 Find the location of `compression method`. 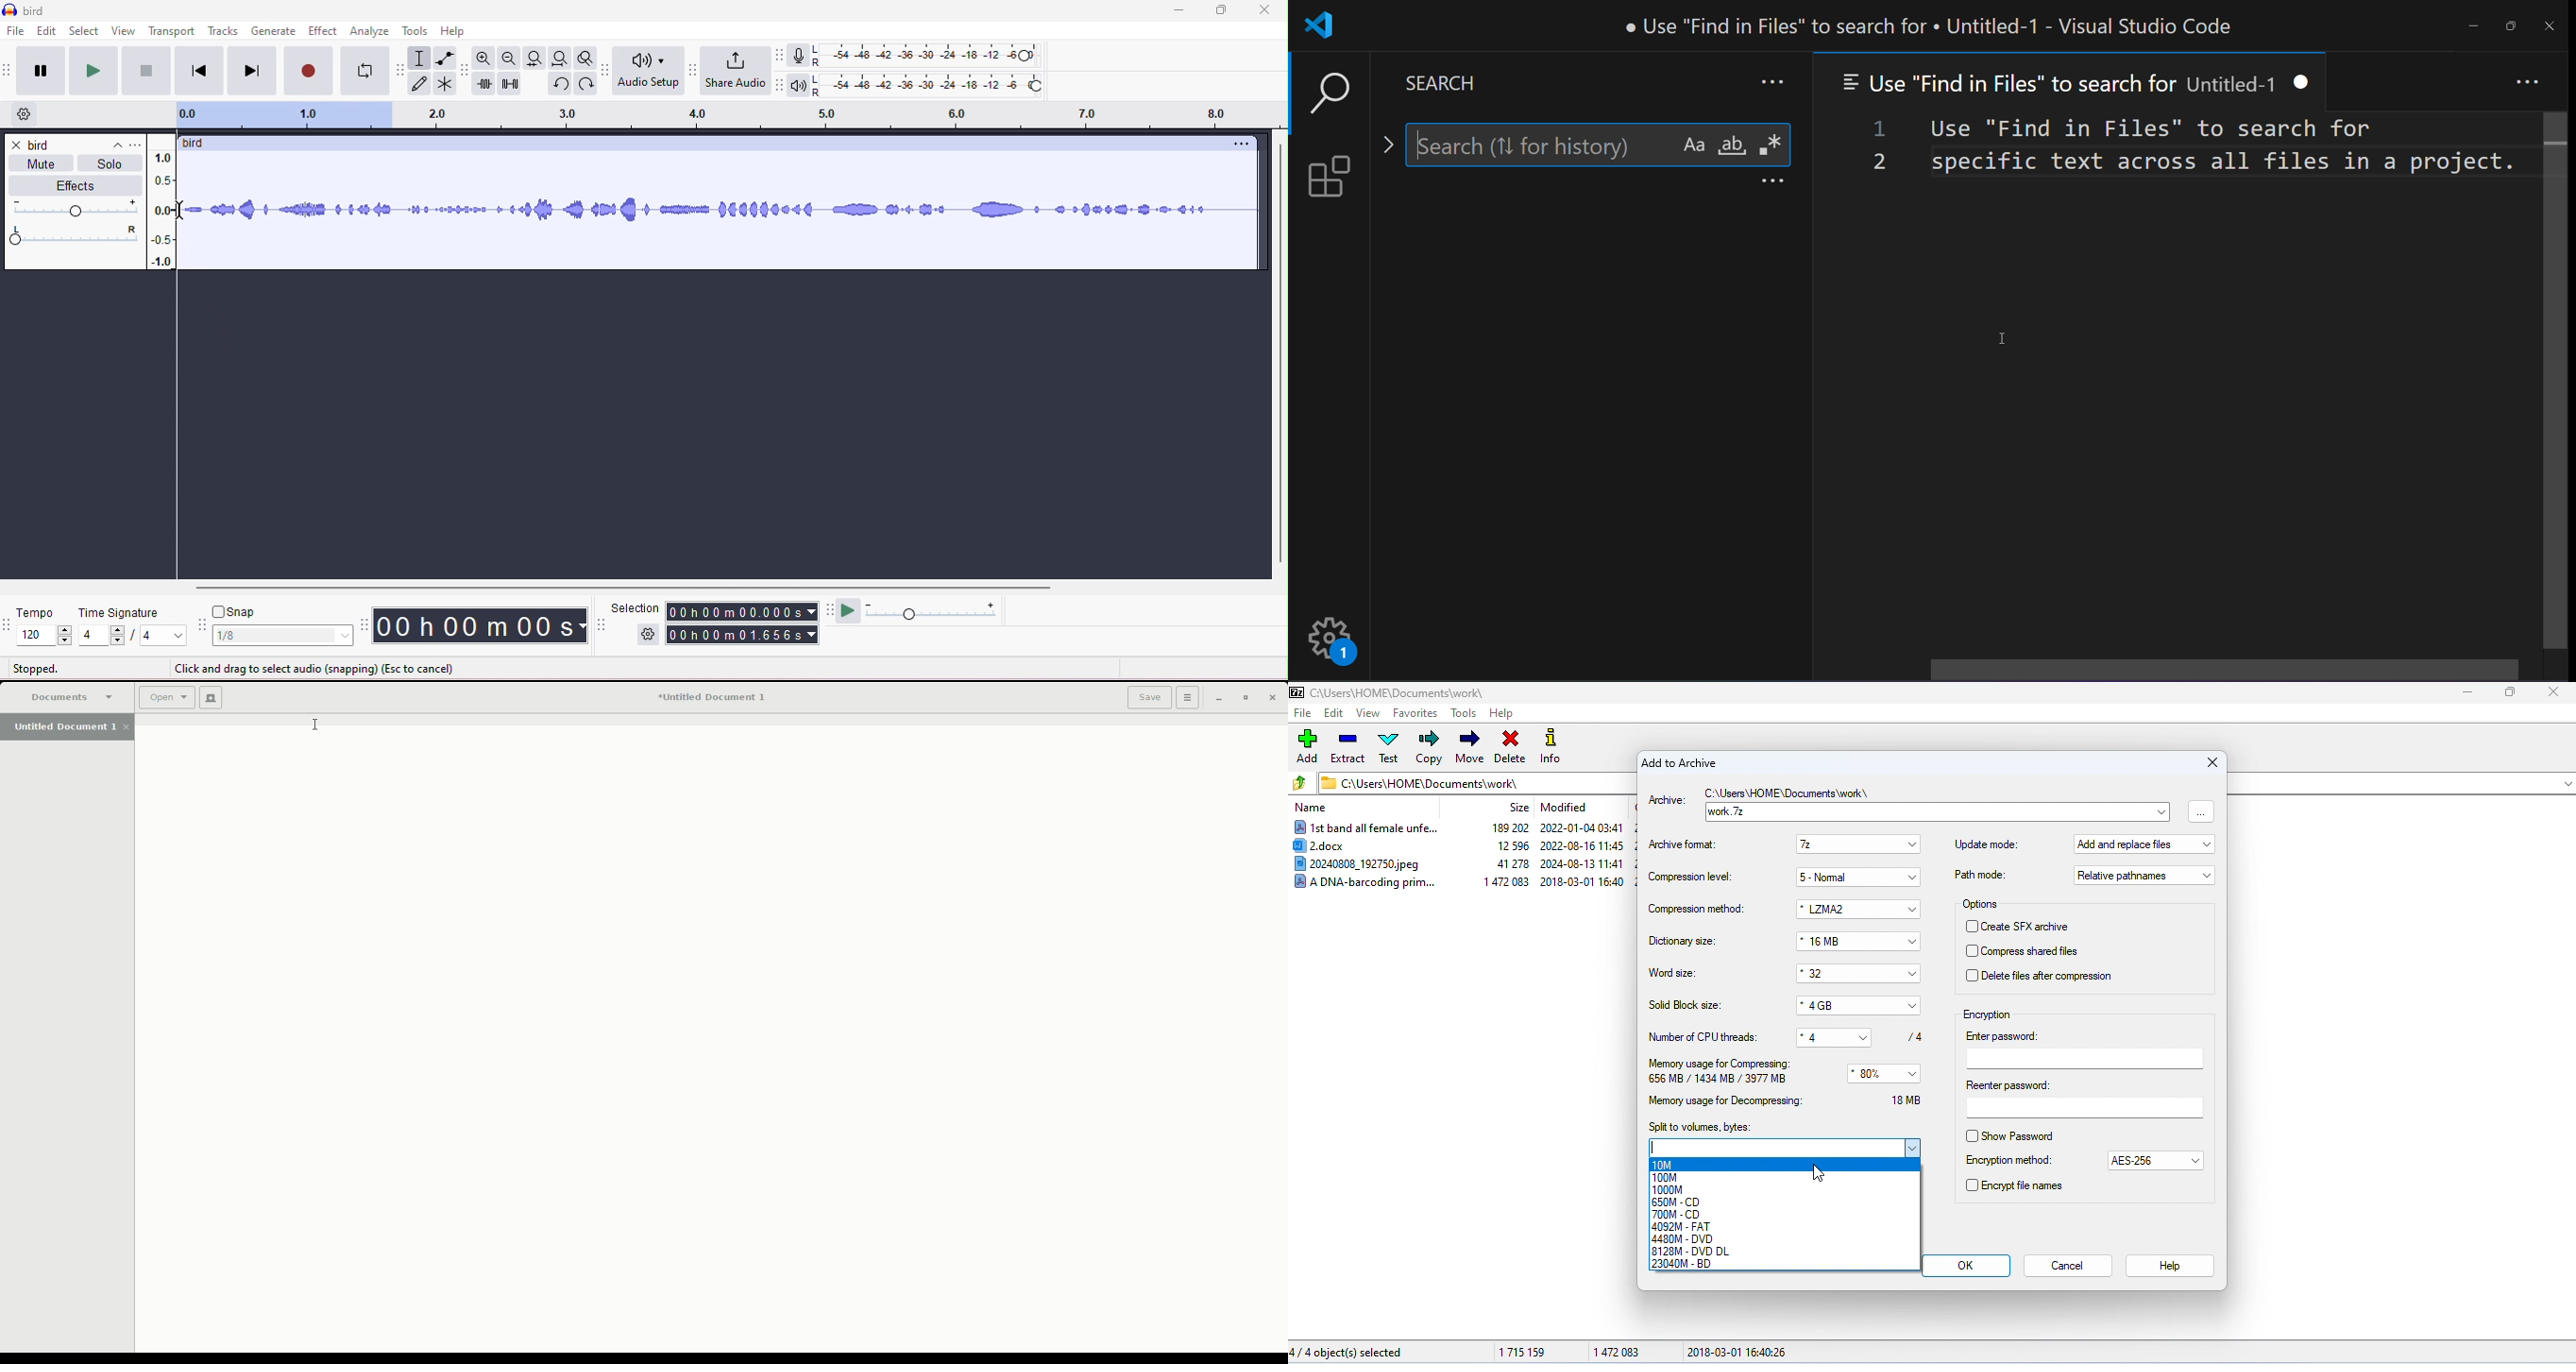

compression method is located at coordinates (1696, 910).